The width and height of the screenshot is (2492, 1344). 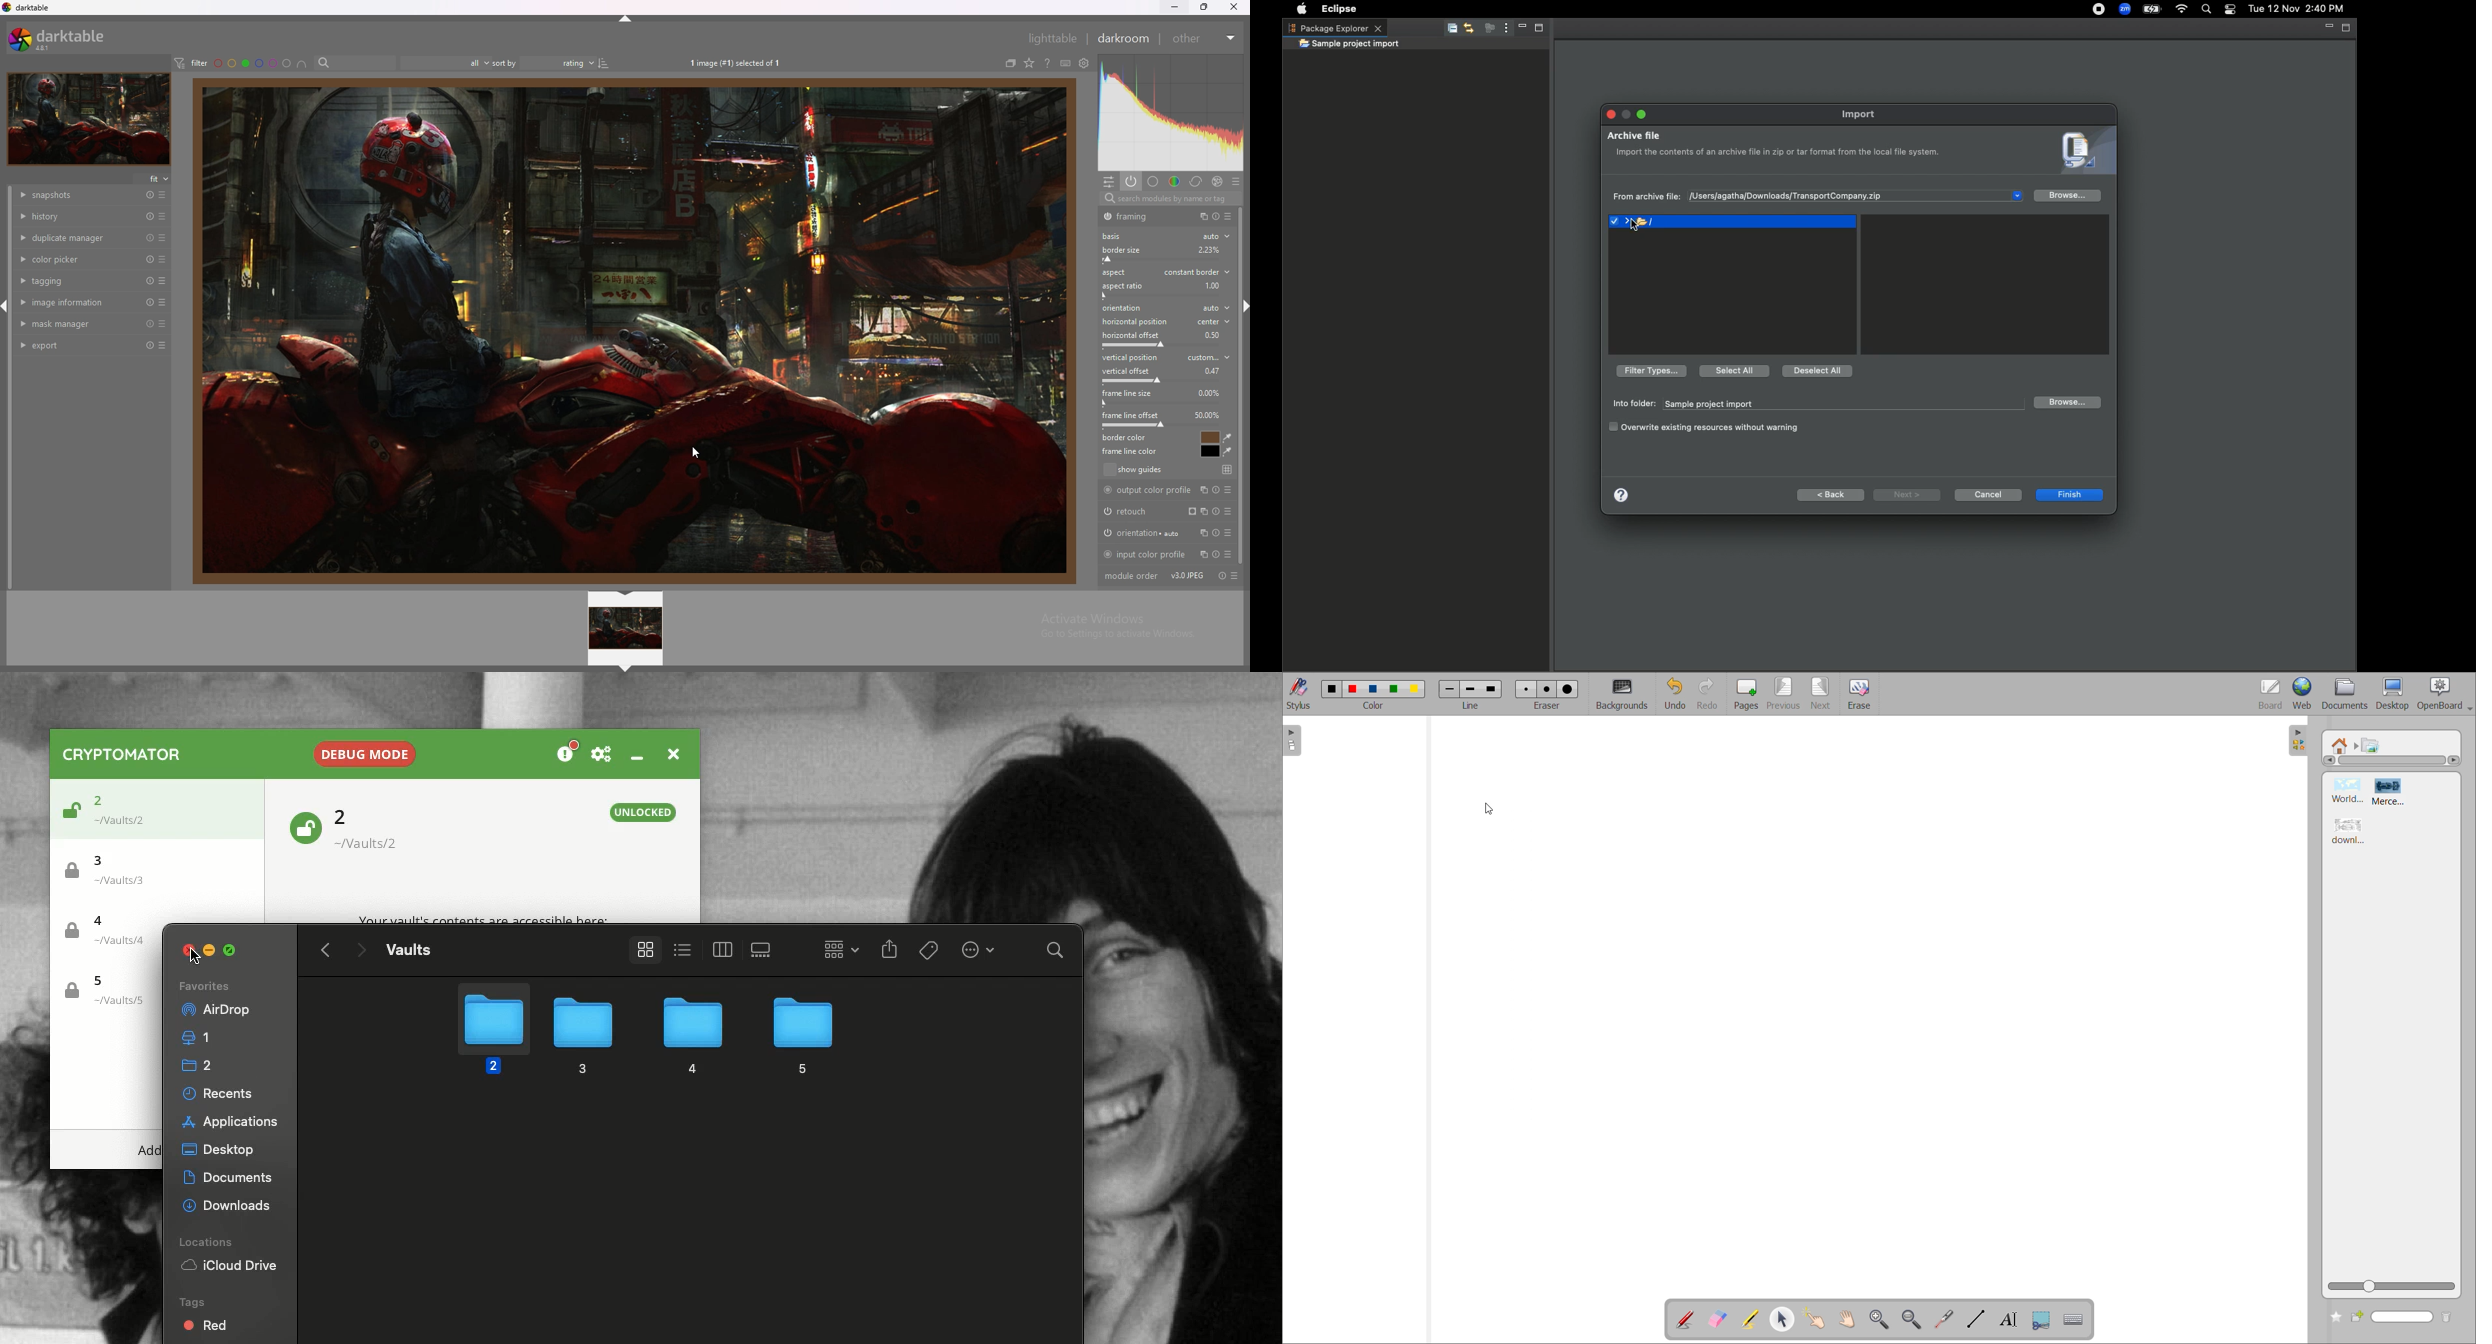 What do you see at coordinates (1229, 217) in the screenshot?
I see `presets` at bounding box center [1229, 217].